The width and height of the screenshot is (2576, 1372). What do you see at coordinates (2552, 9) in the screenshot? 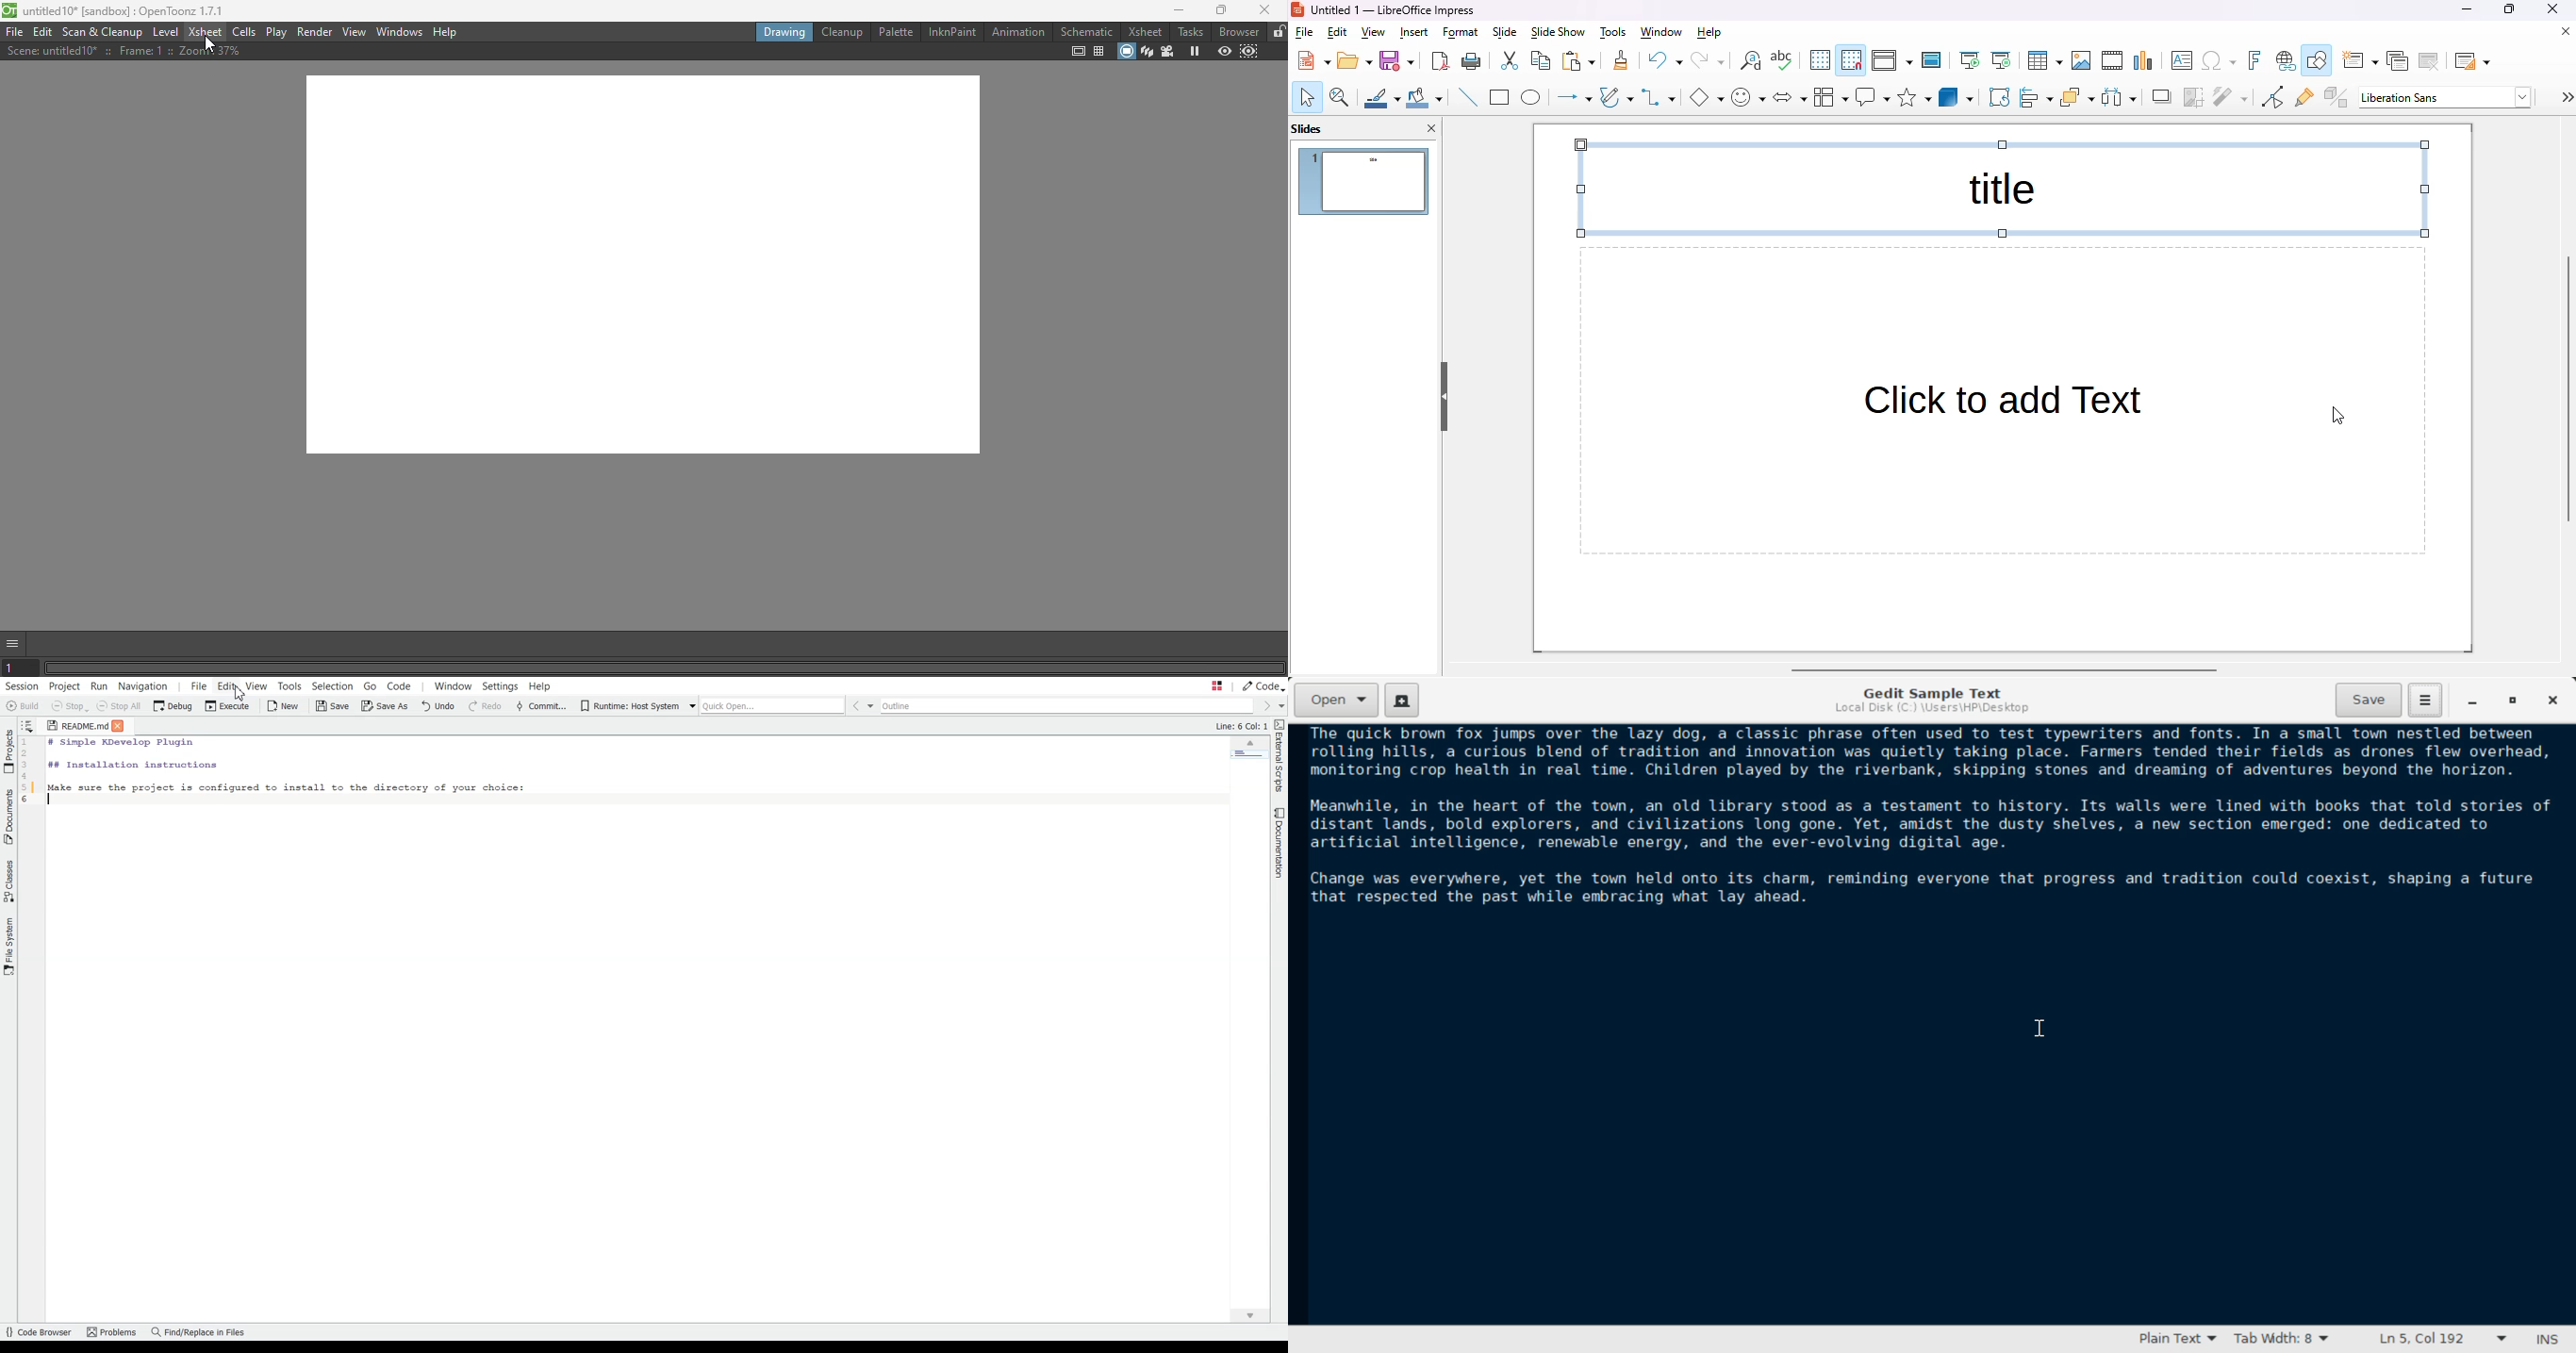
I see `close` at bounding box center [2552, 9].